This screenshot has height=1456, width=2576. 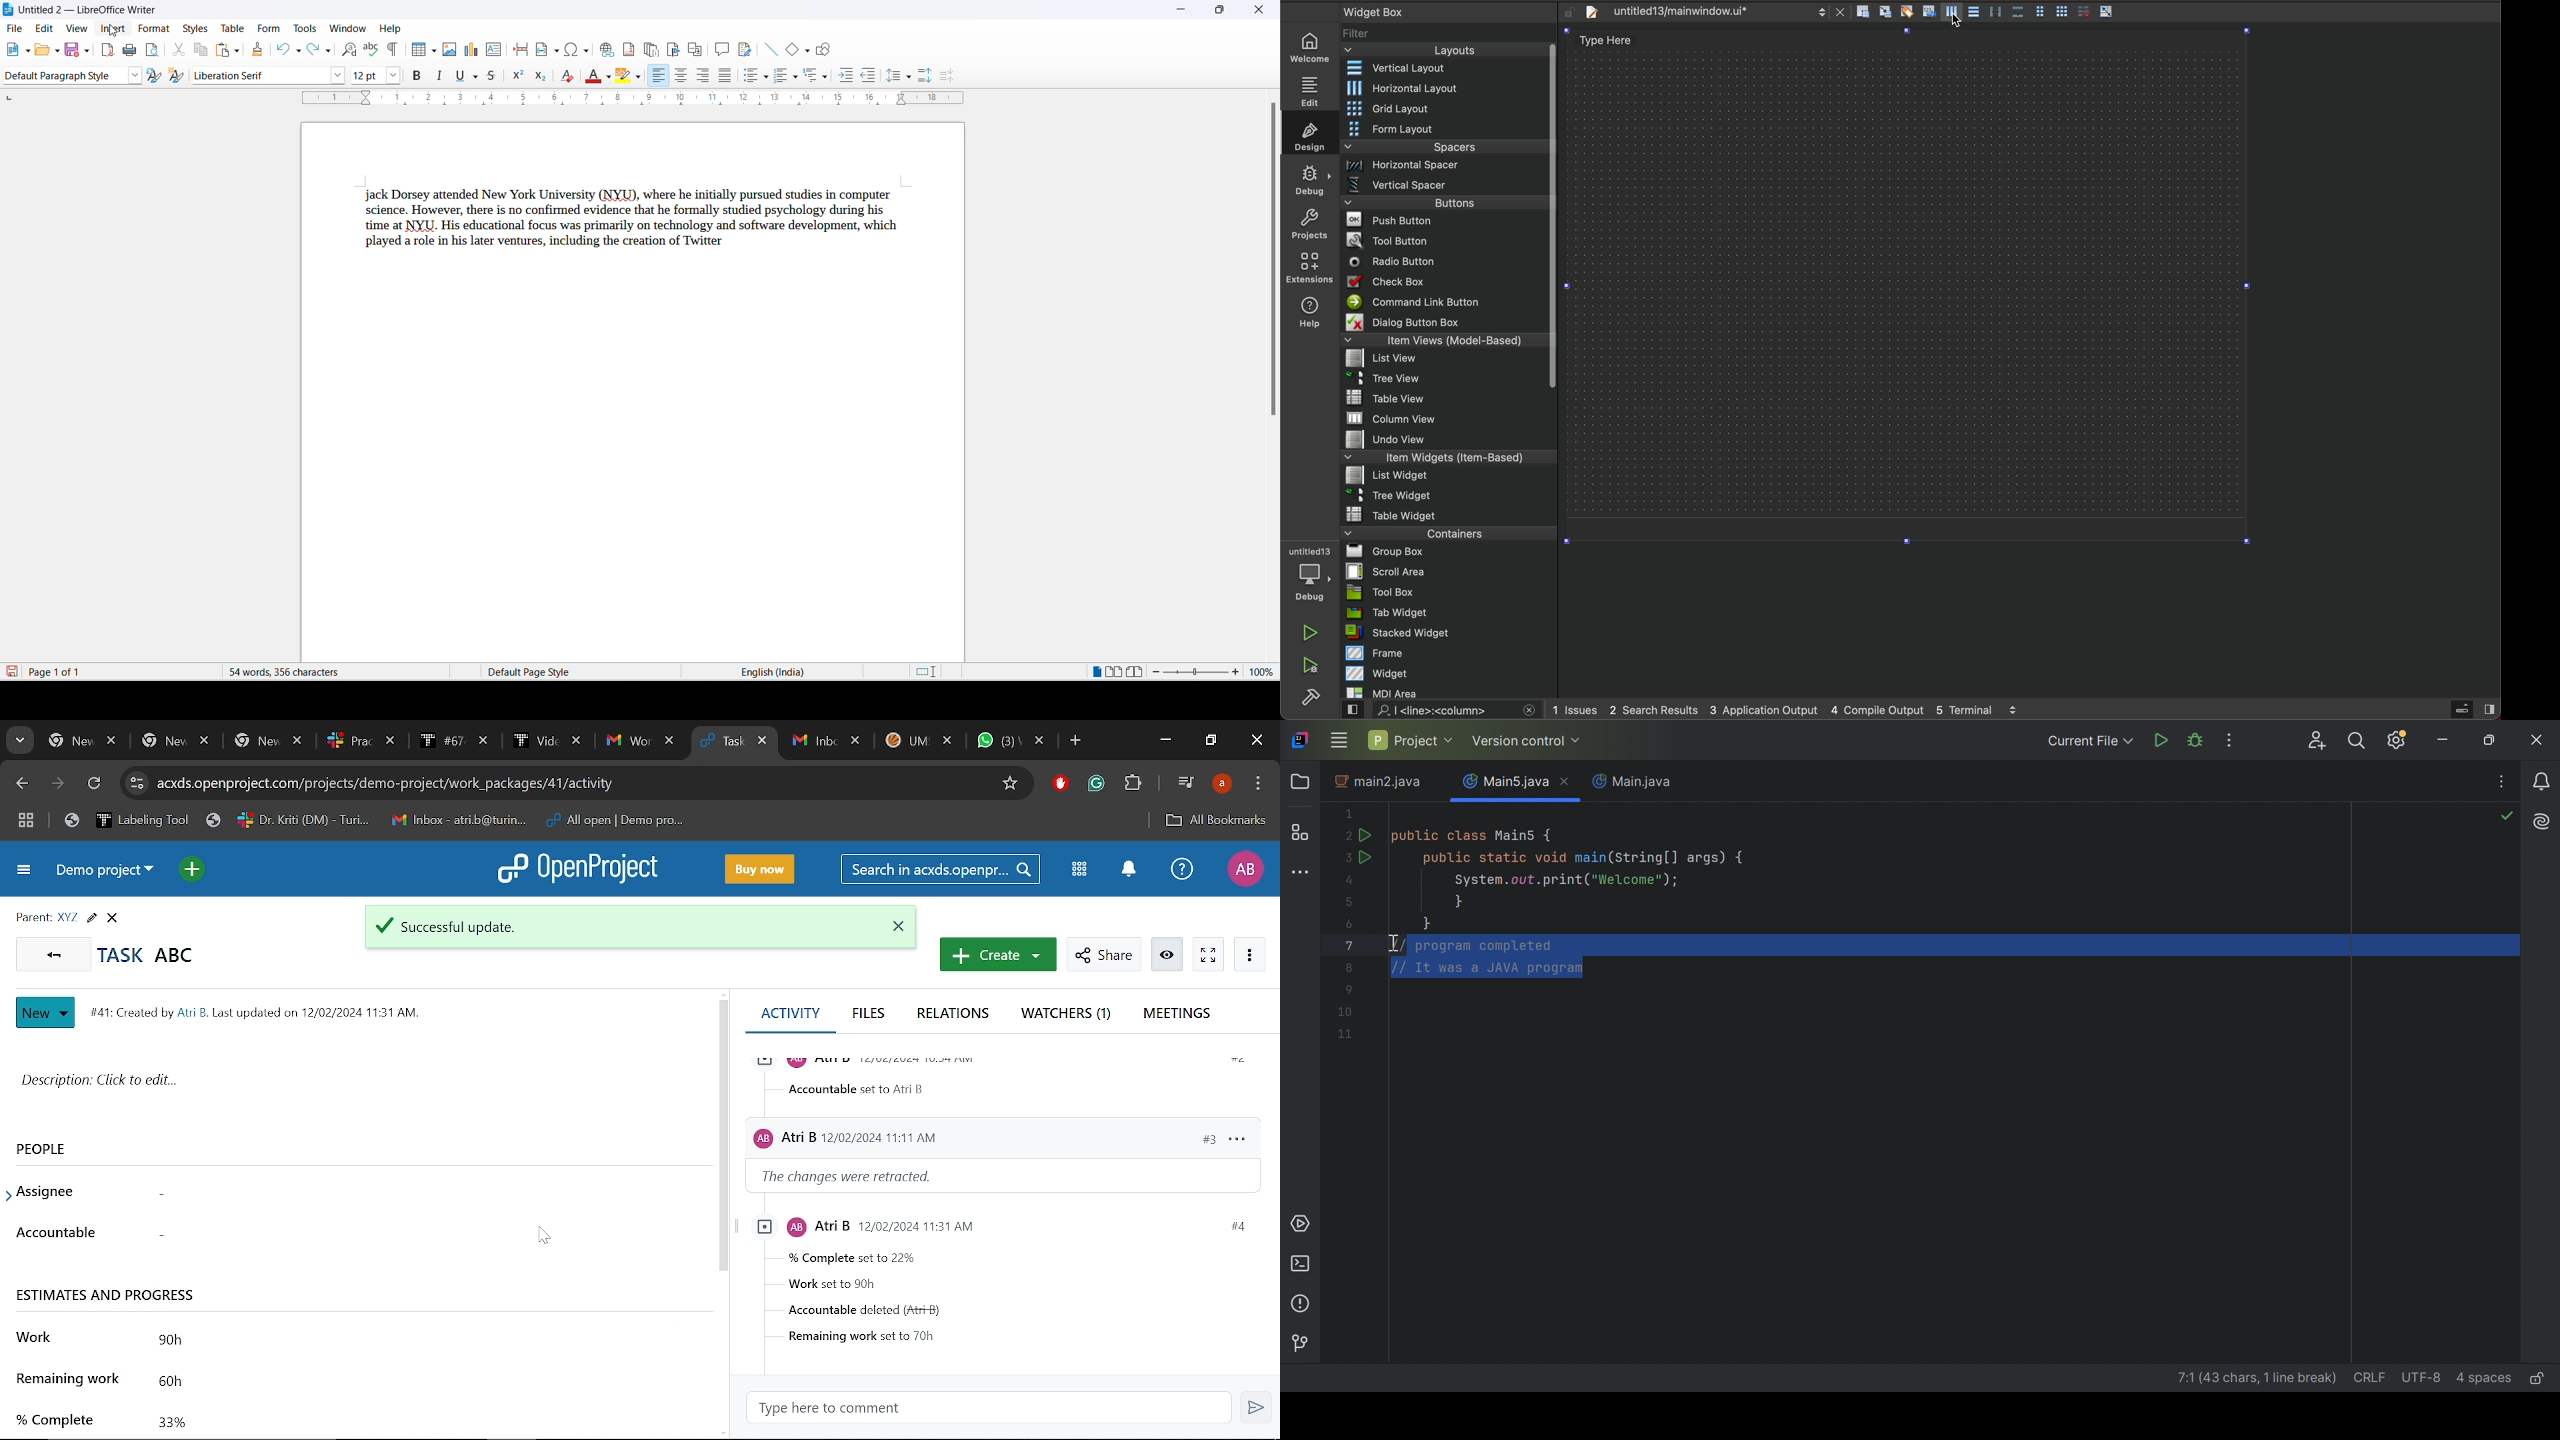 I want to click on insert table, so click(x=419, y=51).